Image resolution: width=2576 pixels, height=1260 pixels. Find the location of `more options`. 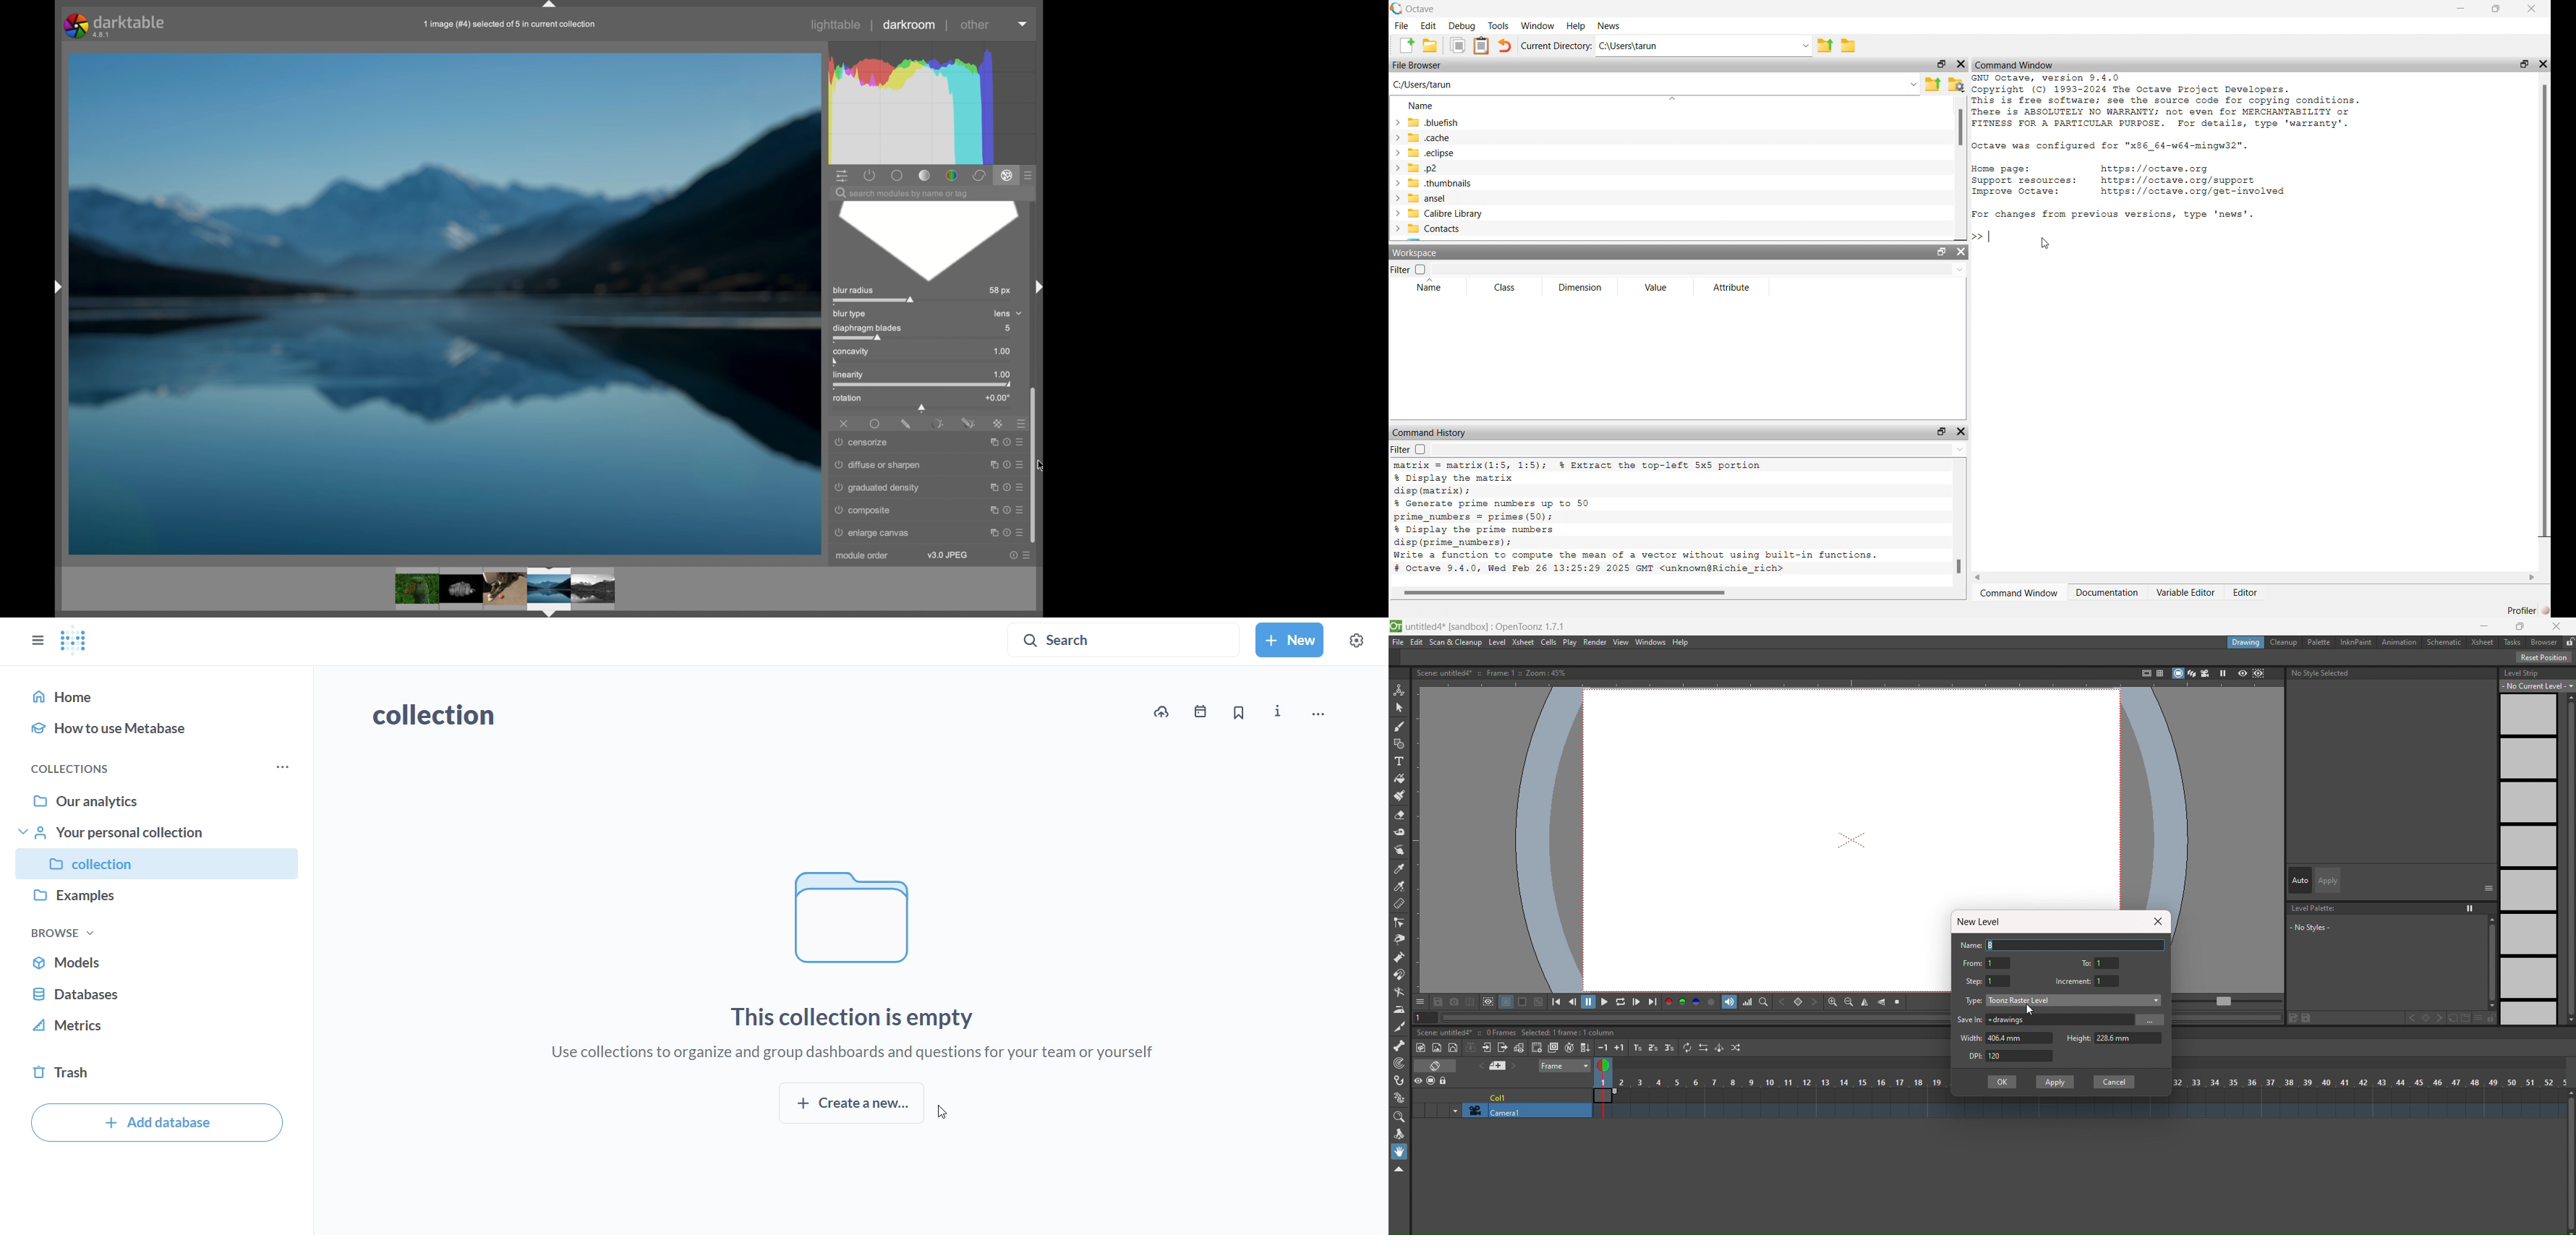

more options is located at coordinates (1020, 485).